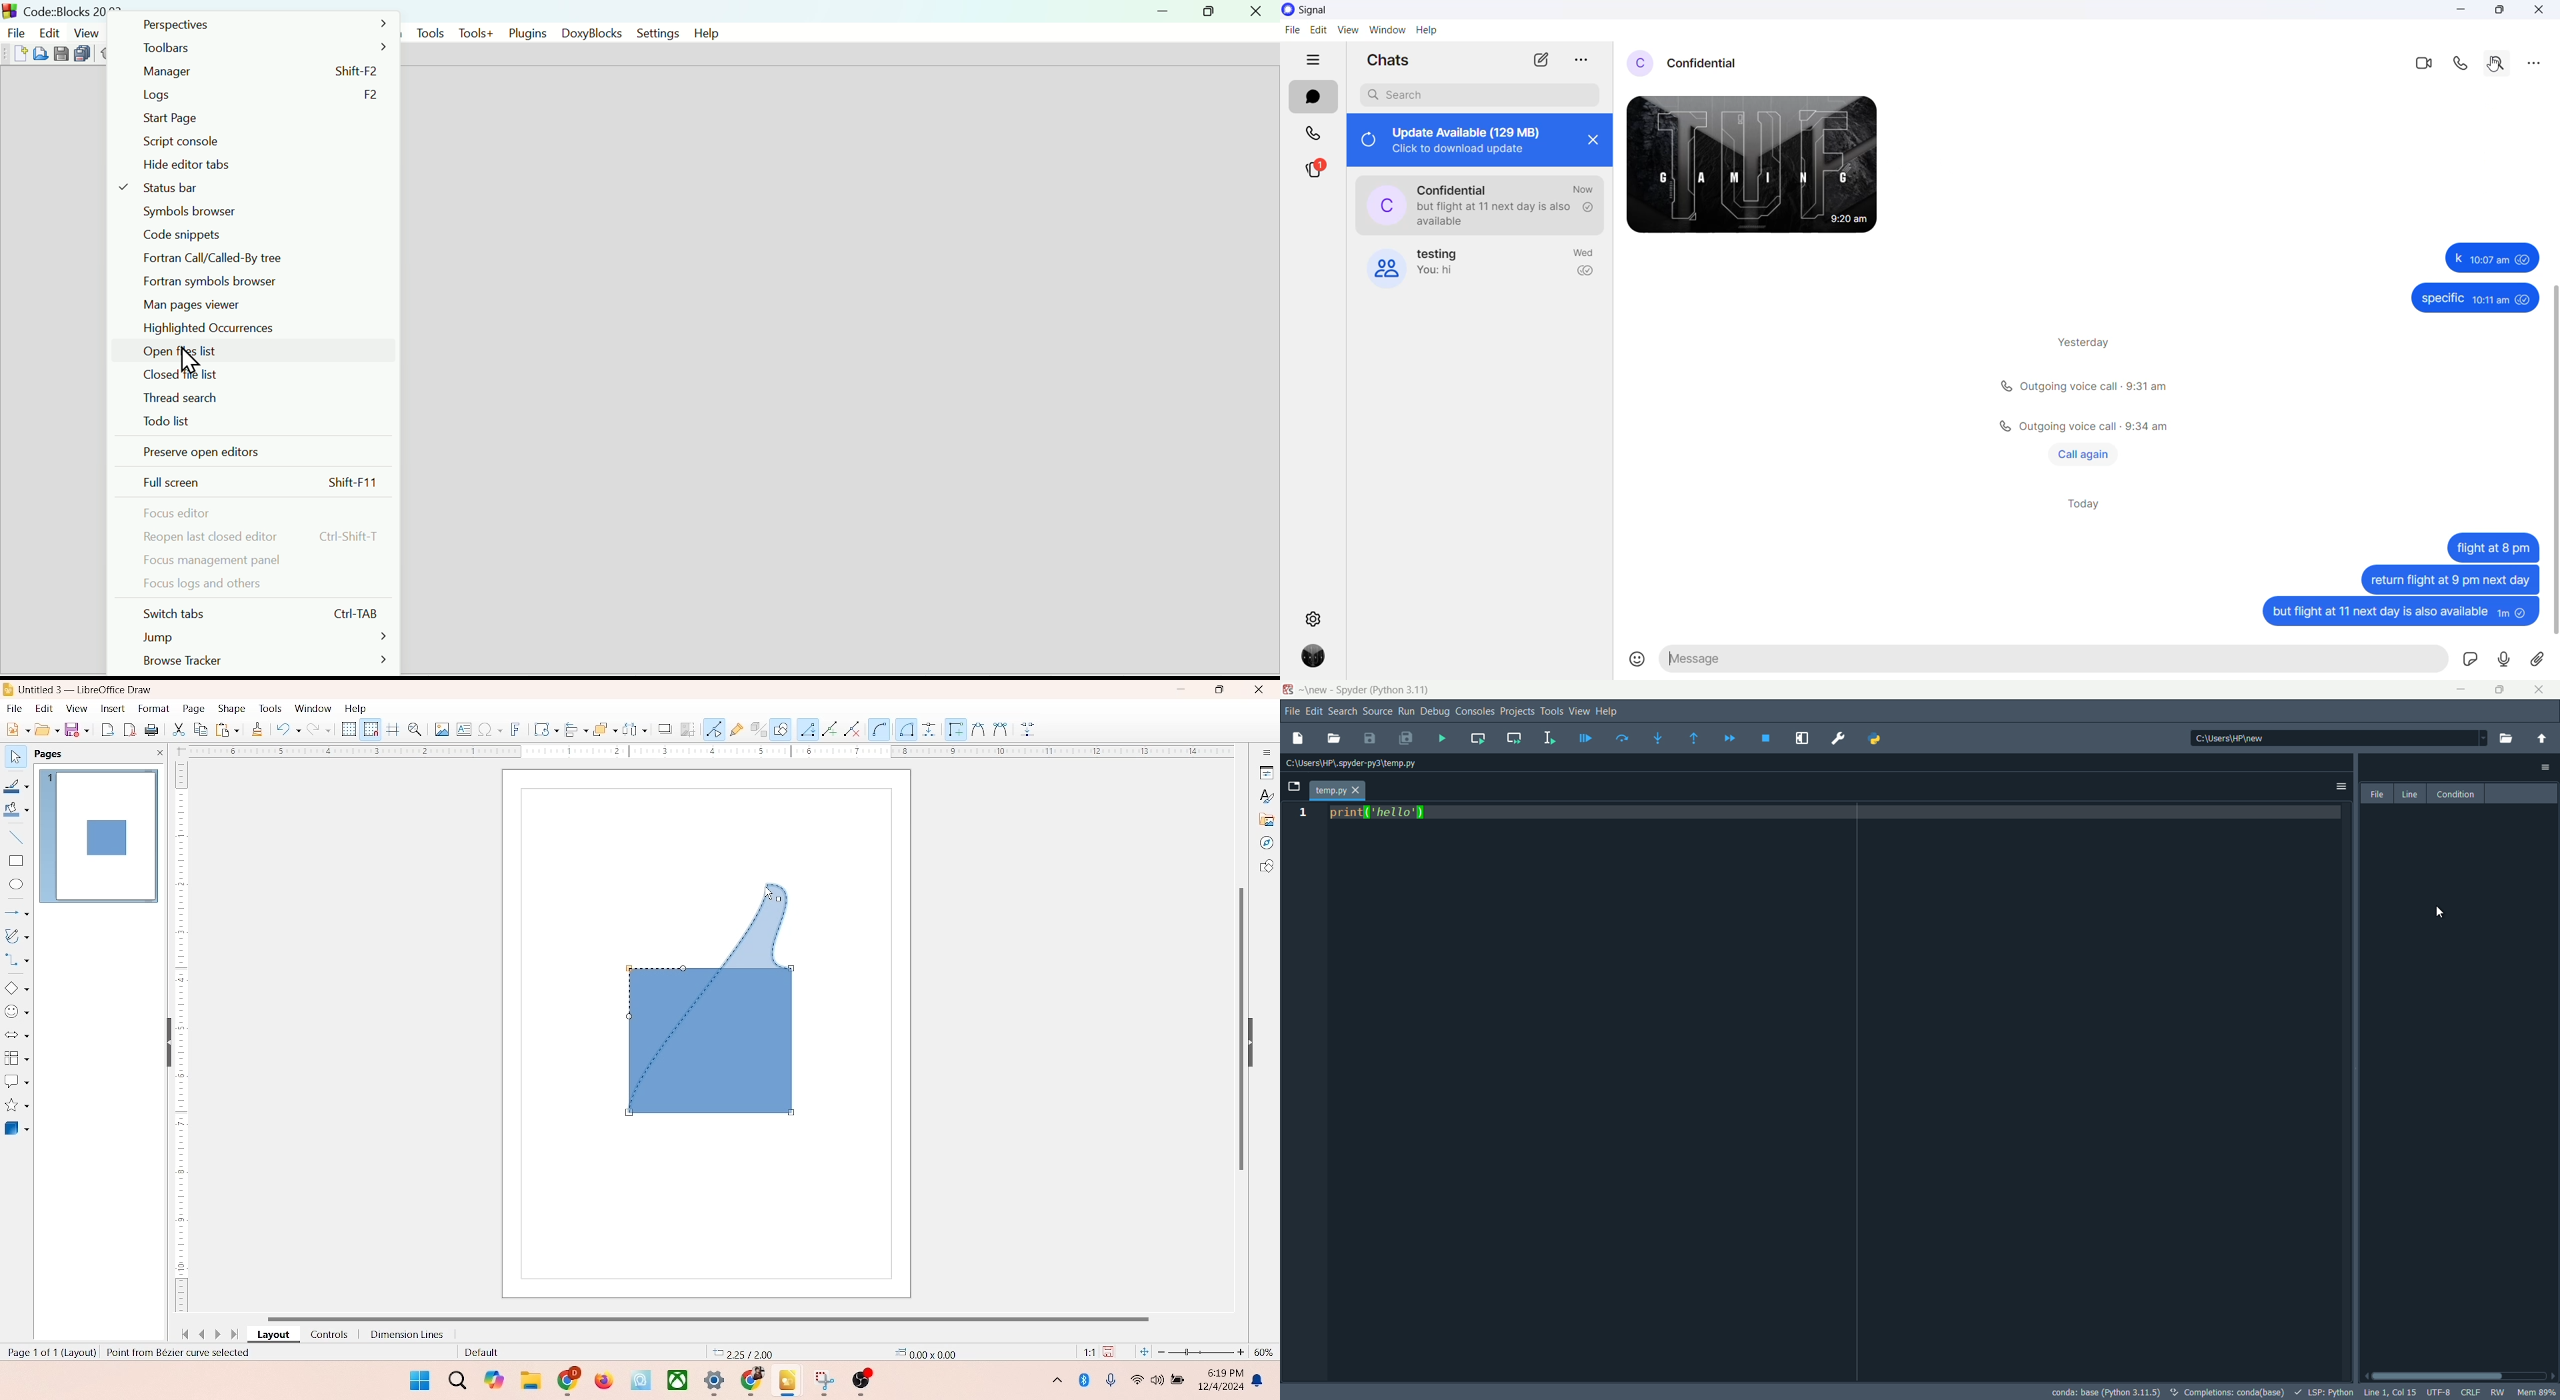  What do you see at coordinates (368, 729) in the screenshot?
I see `snap to grid` at bounding box center [368, 729].